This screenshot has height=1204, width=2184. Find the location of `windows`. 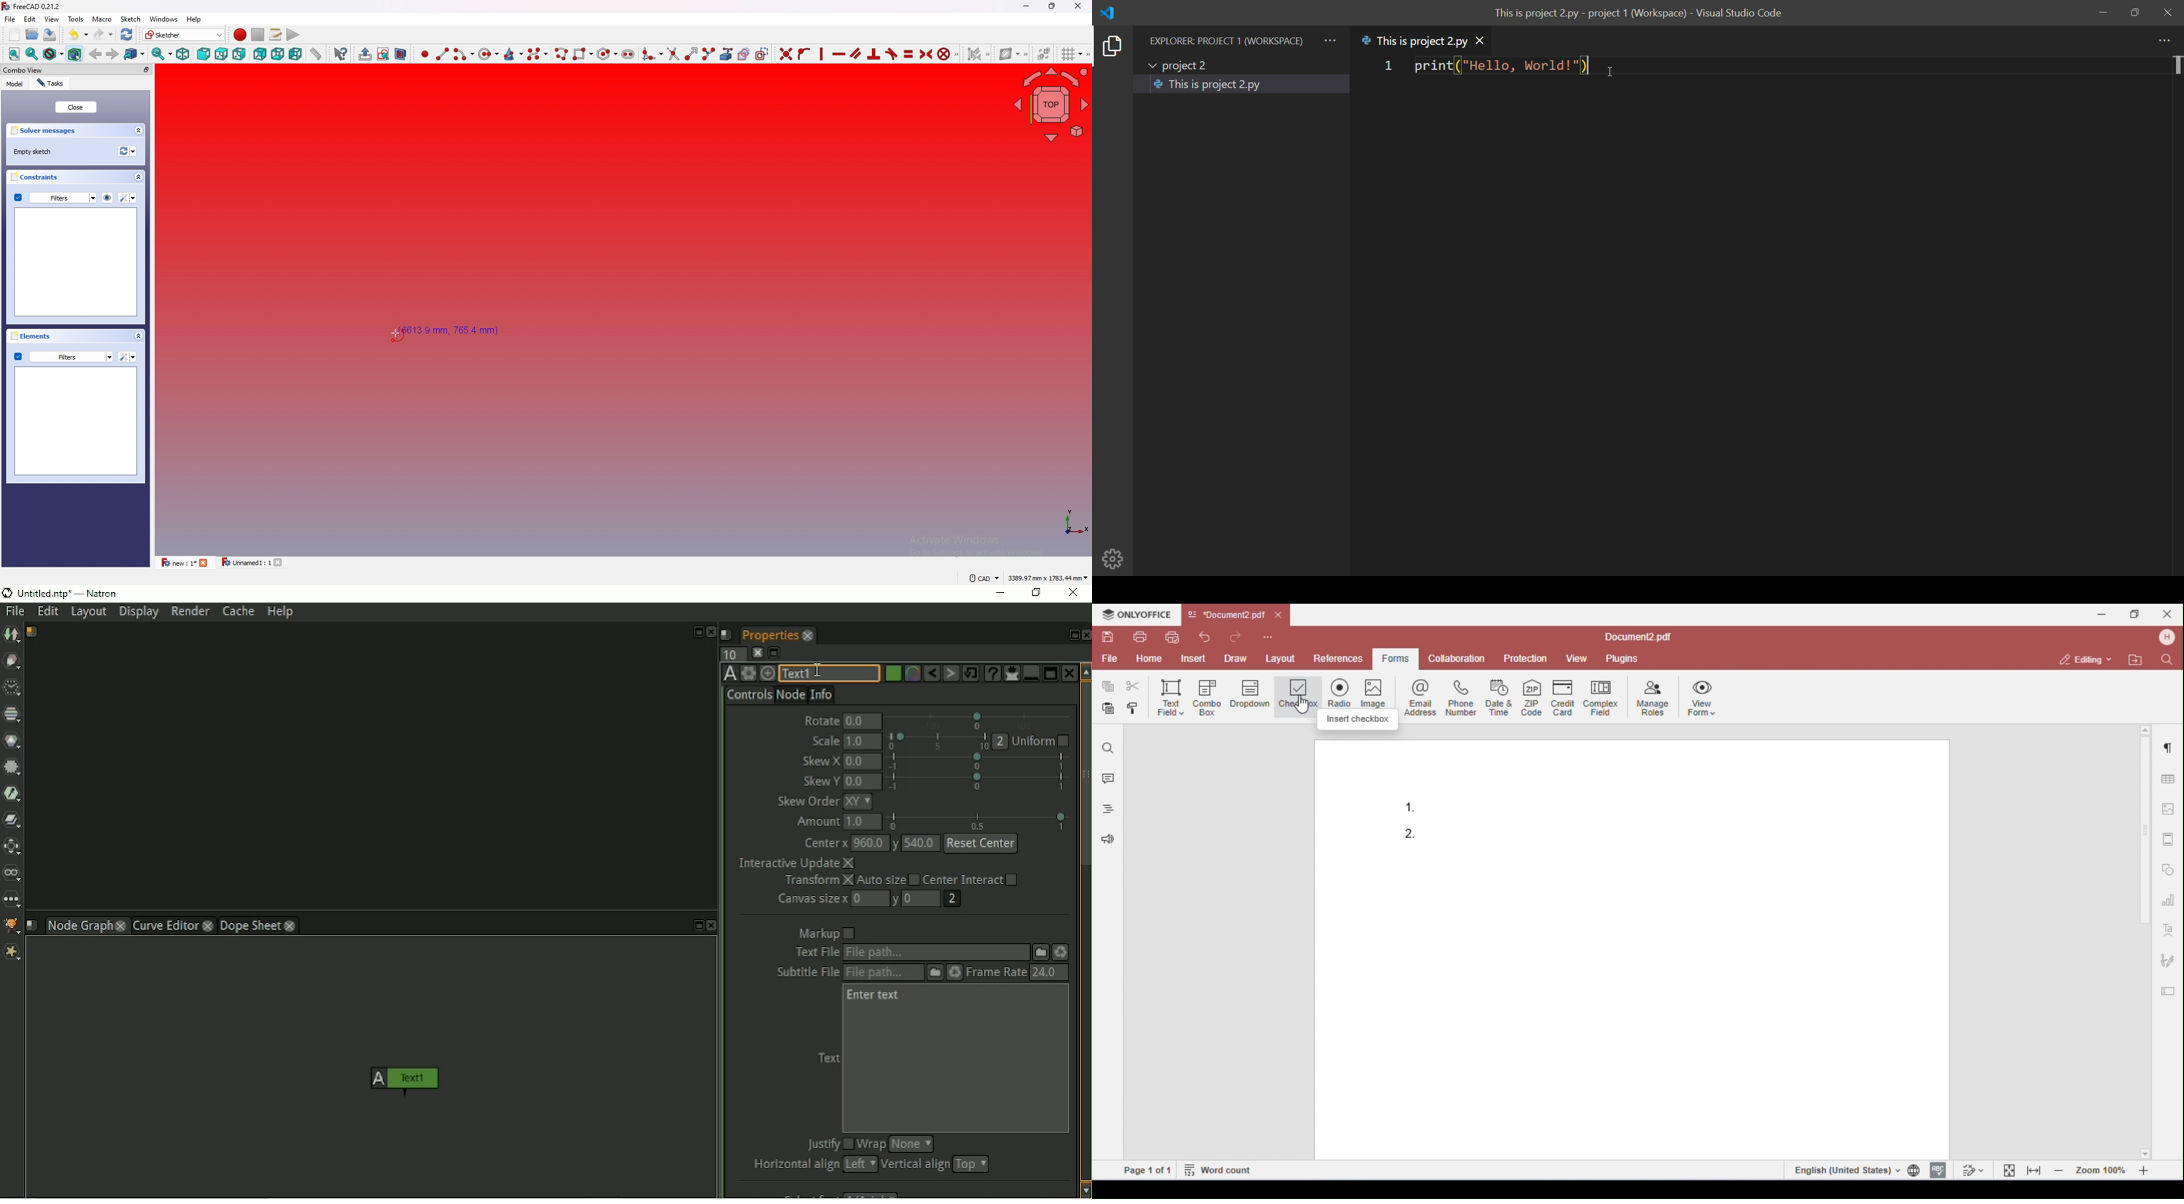

windows is located at coordinates (163, 19).